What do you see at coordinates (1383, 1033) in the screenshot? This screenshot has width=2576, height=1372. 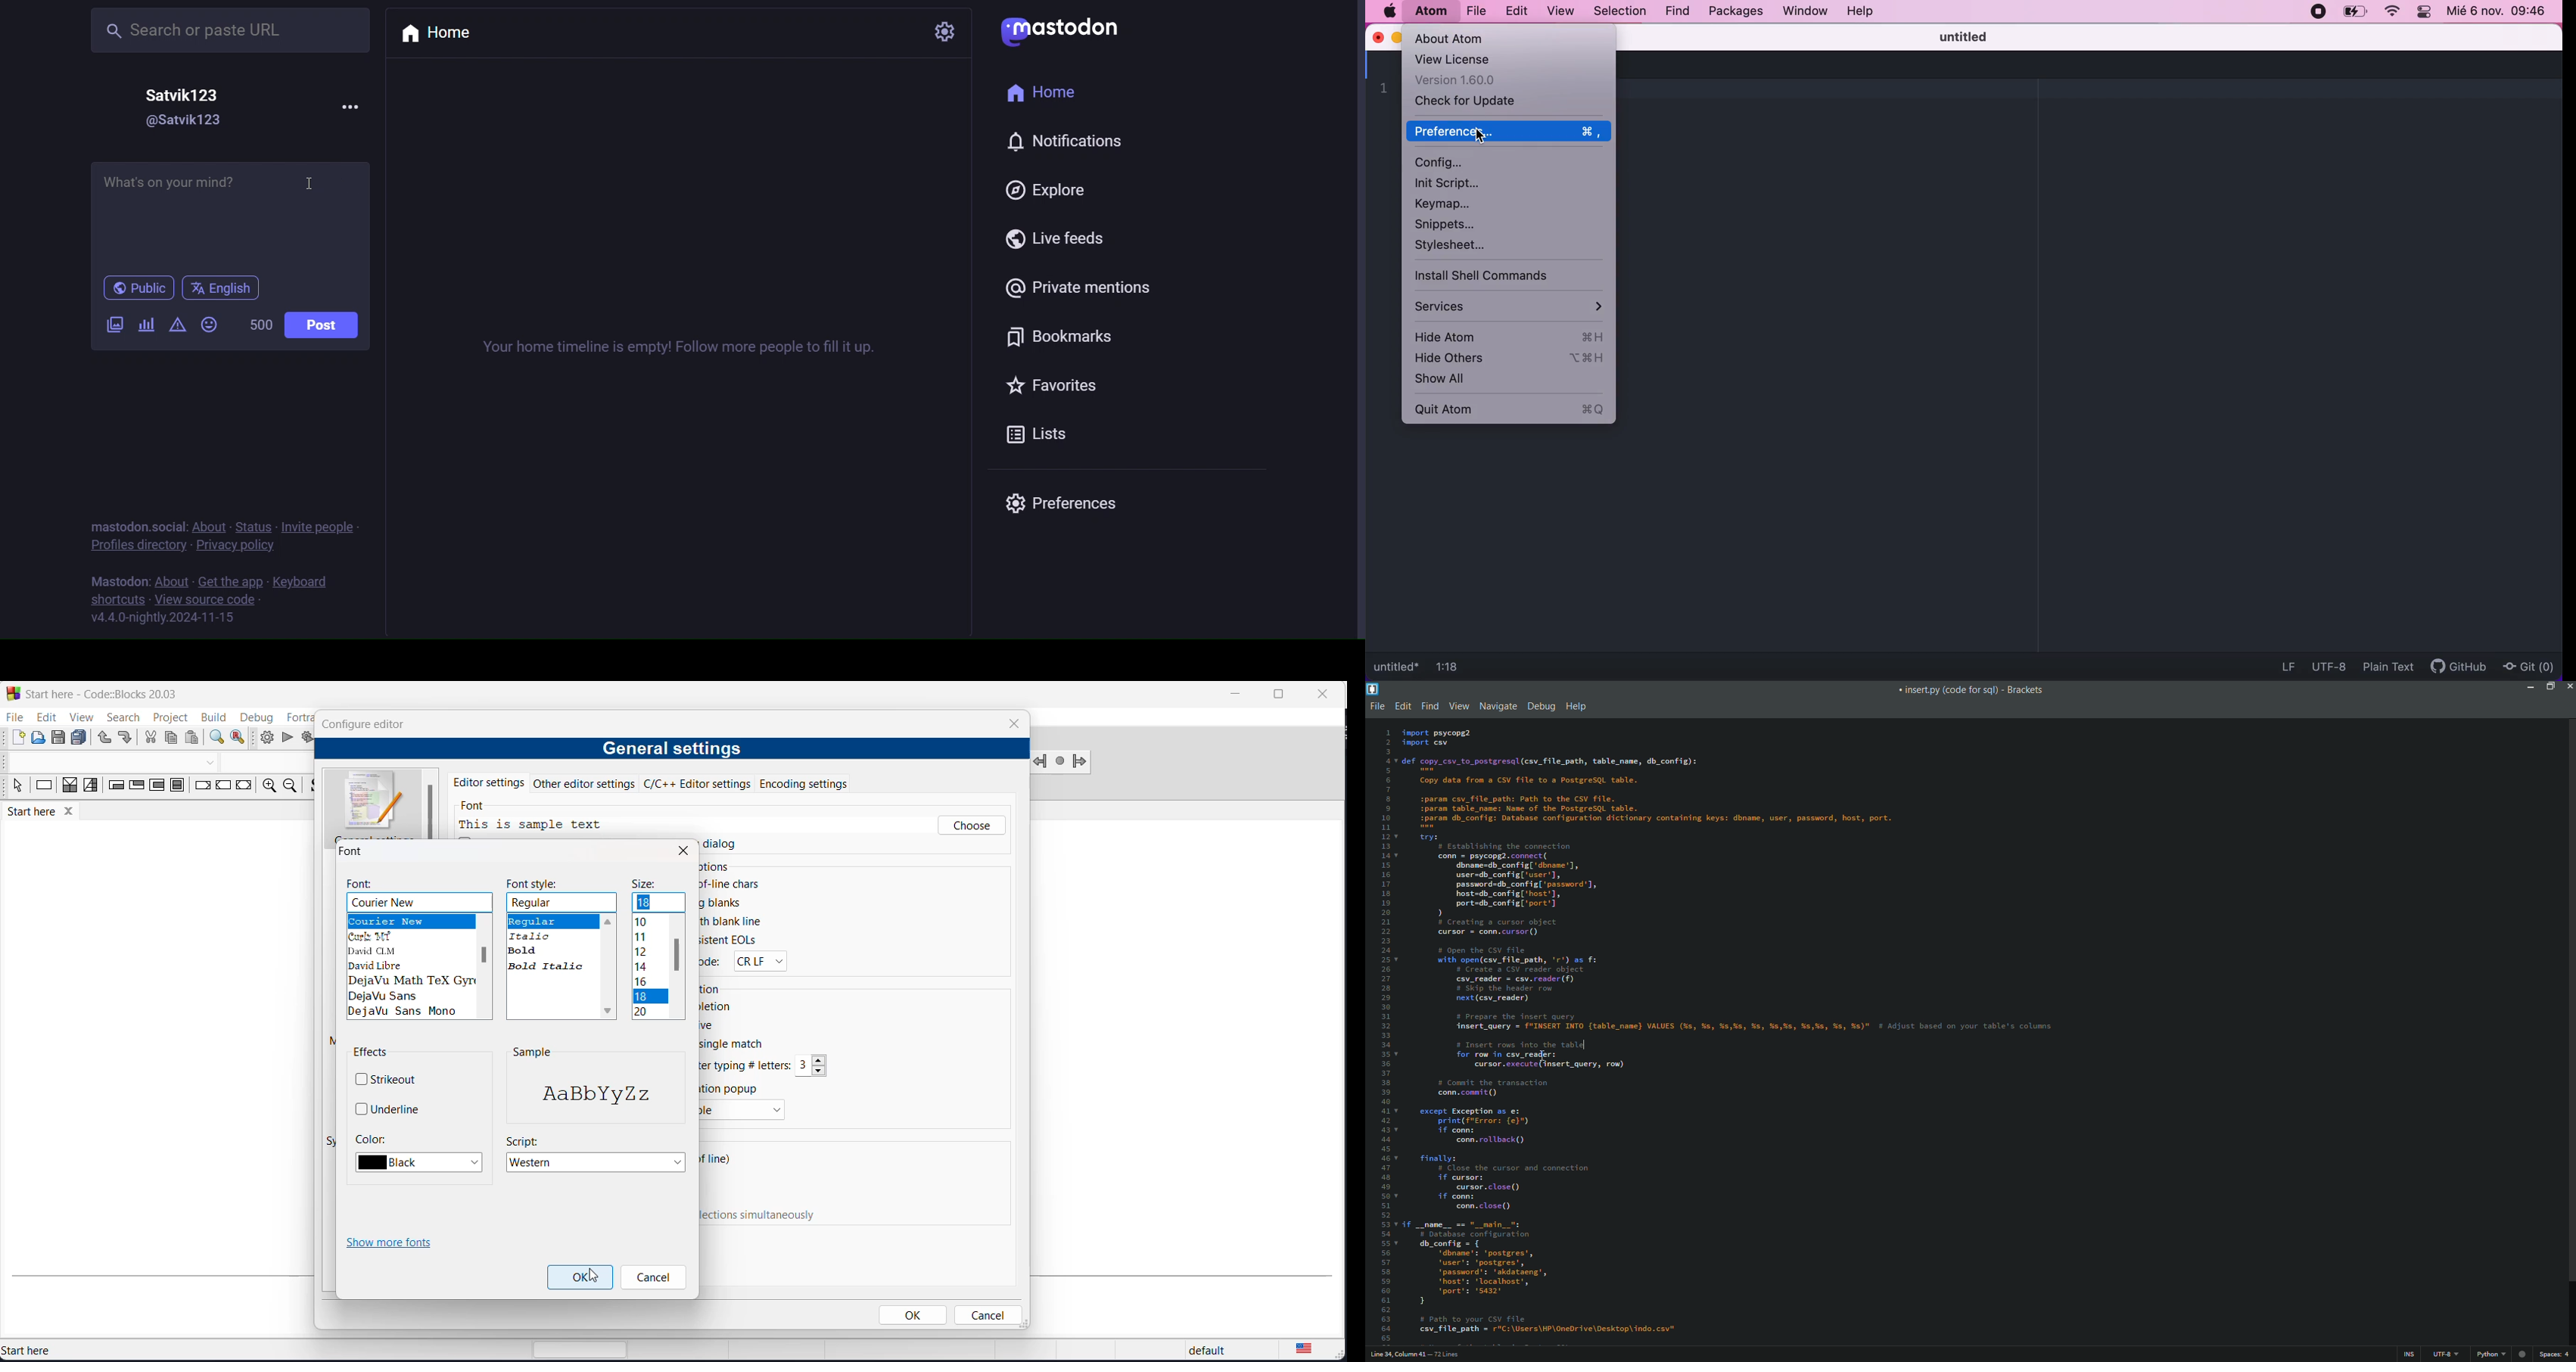 I see `line numbers` at bounding box center [1383, 1033].